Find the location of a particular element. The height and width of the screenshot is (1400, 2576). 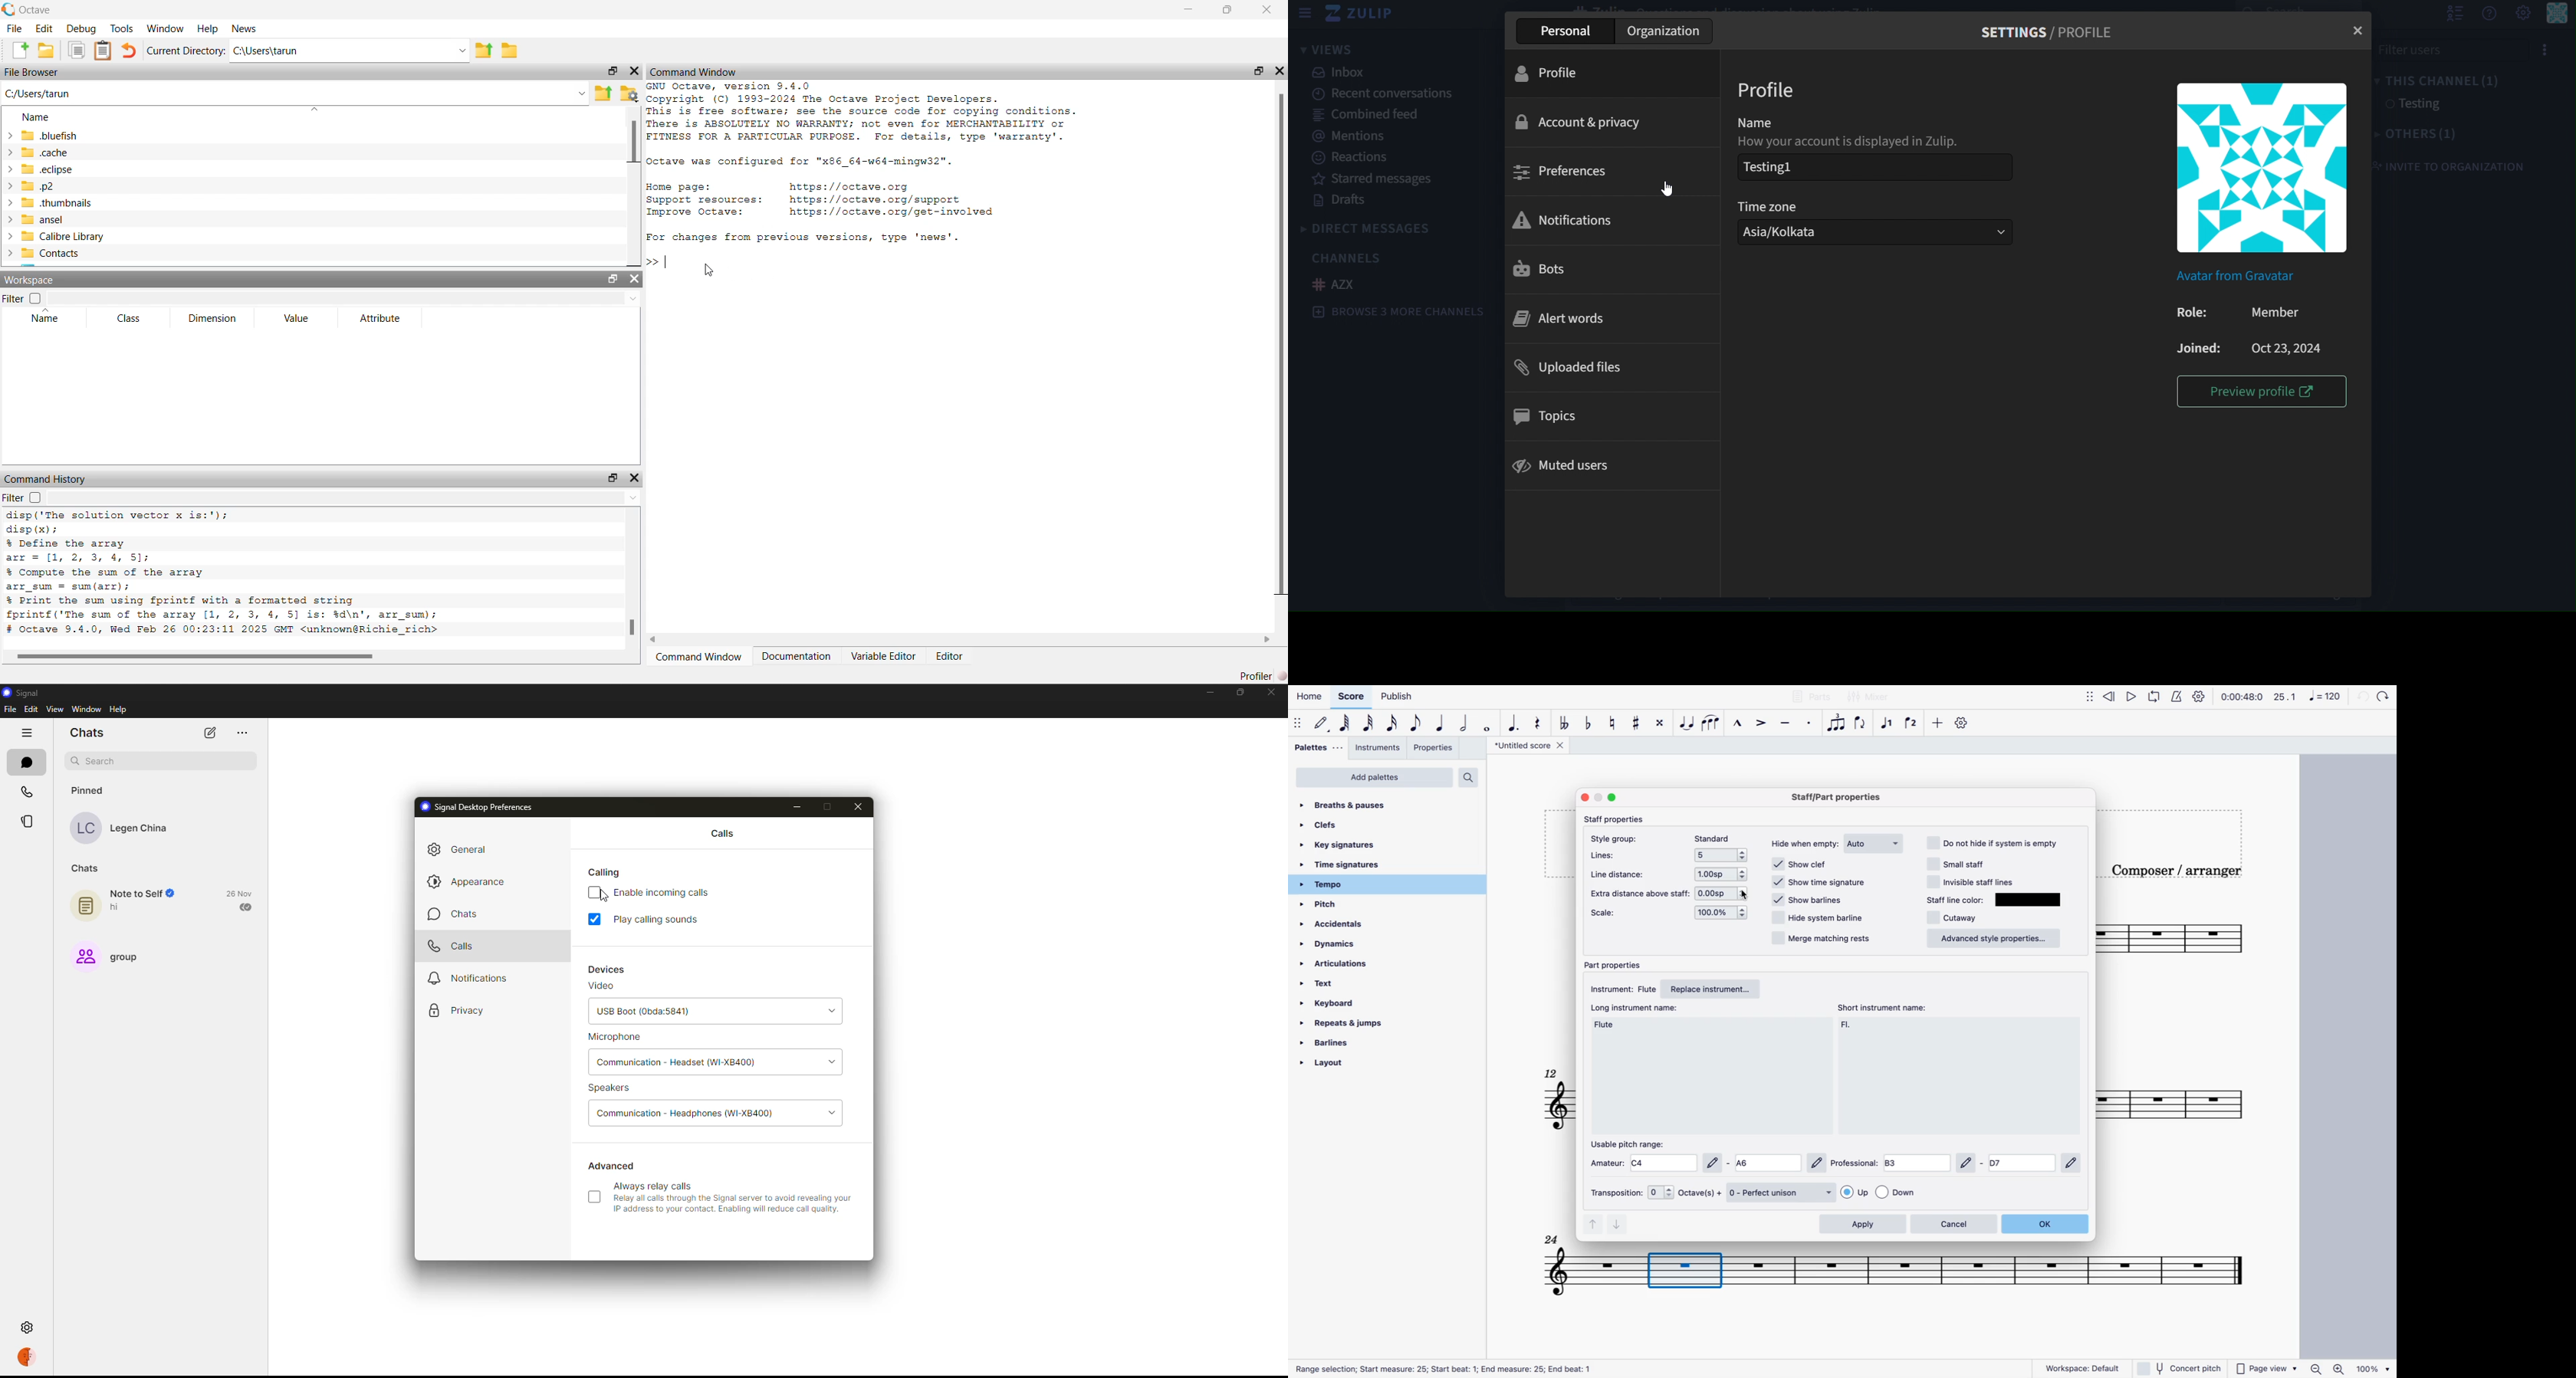

advanced is located at coordinates (611, 1165).